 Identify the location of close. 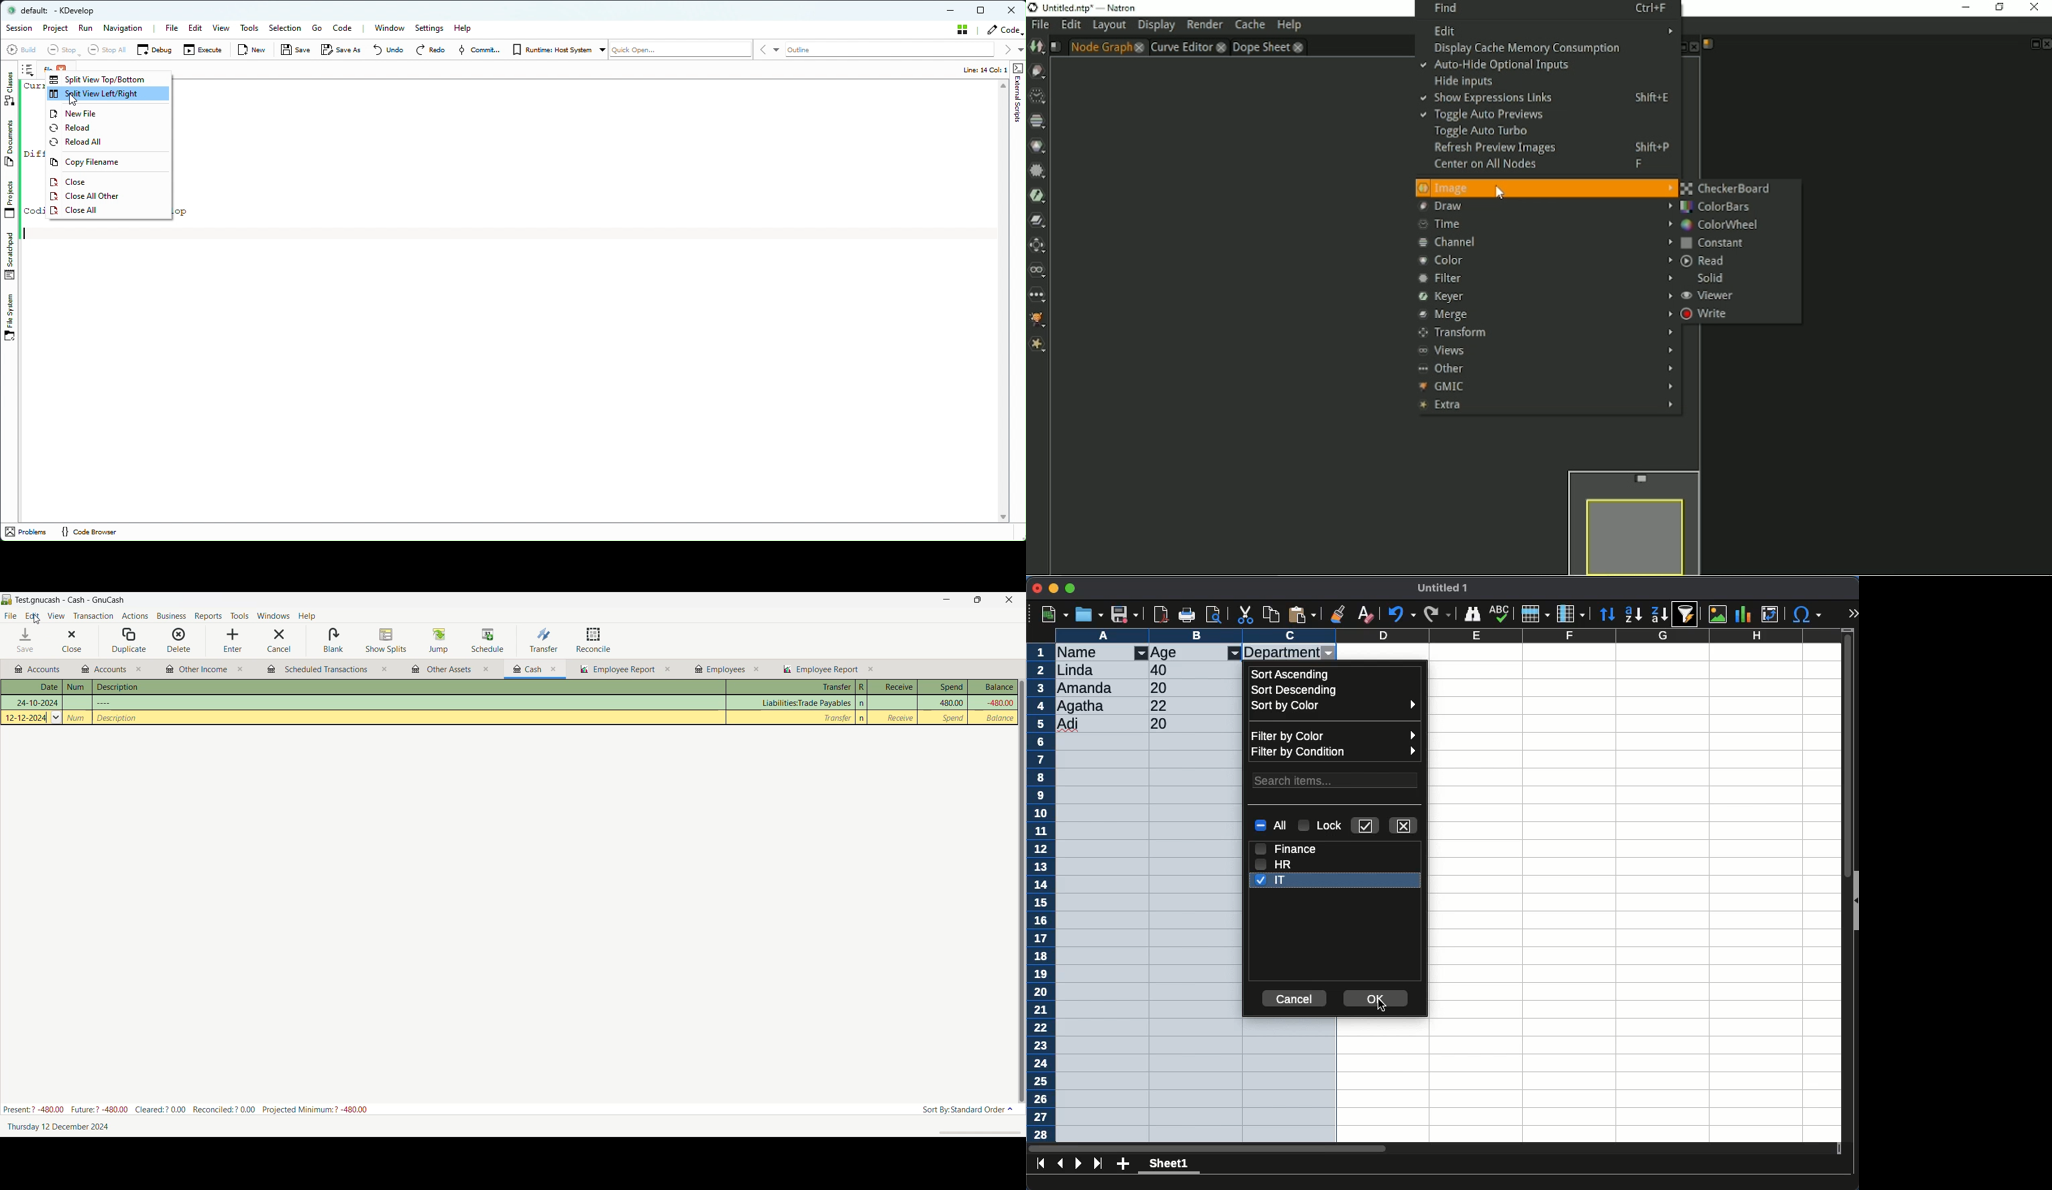
(140, 670).